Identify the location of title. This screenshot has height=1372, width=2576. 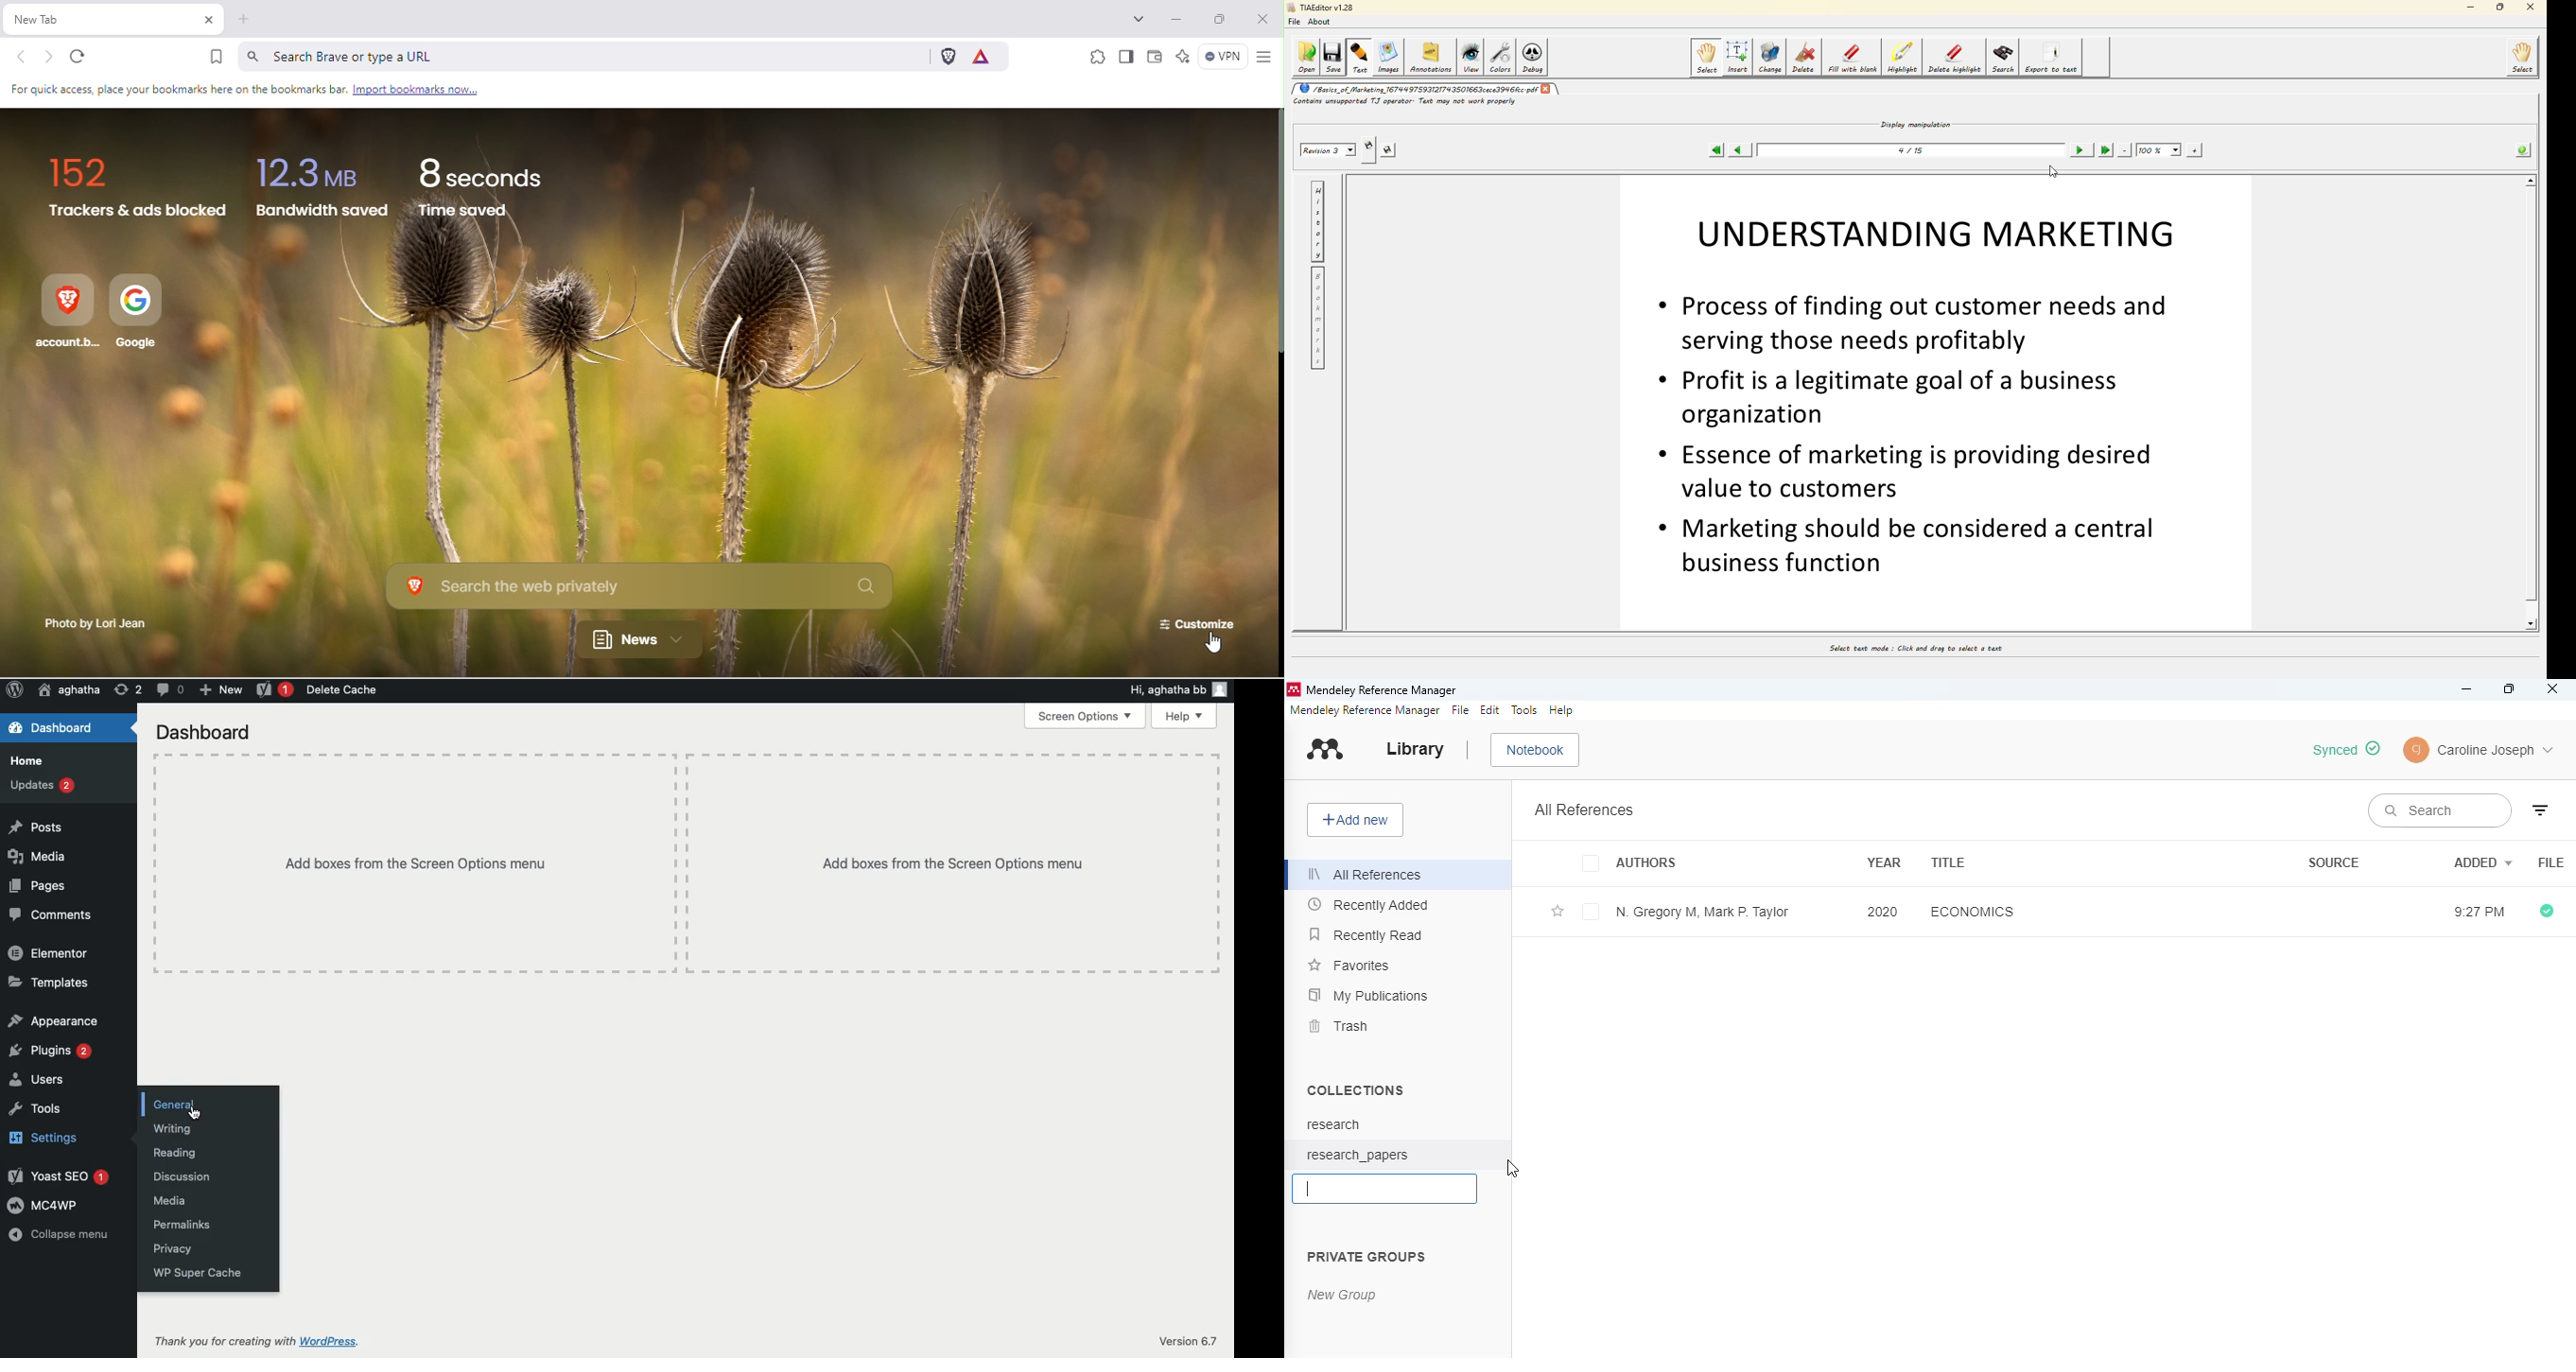
(1949, 862).